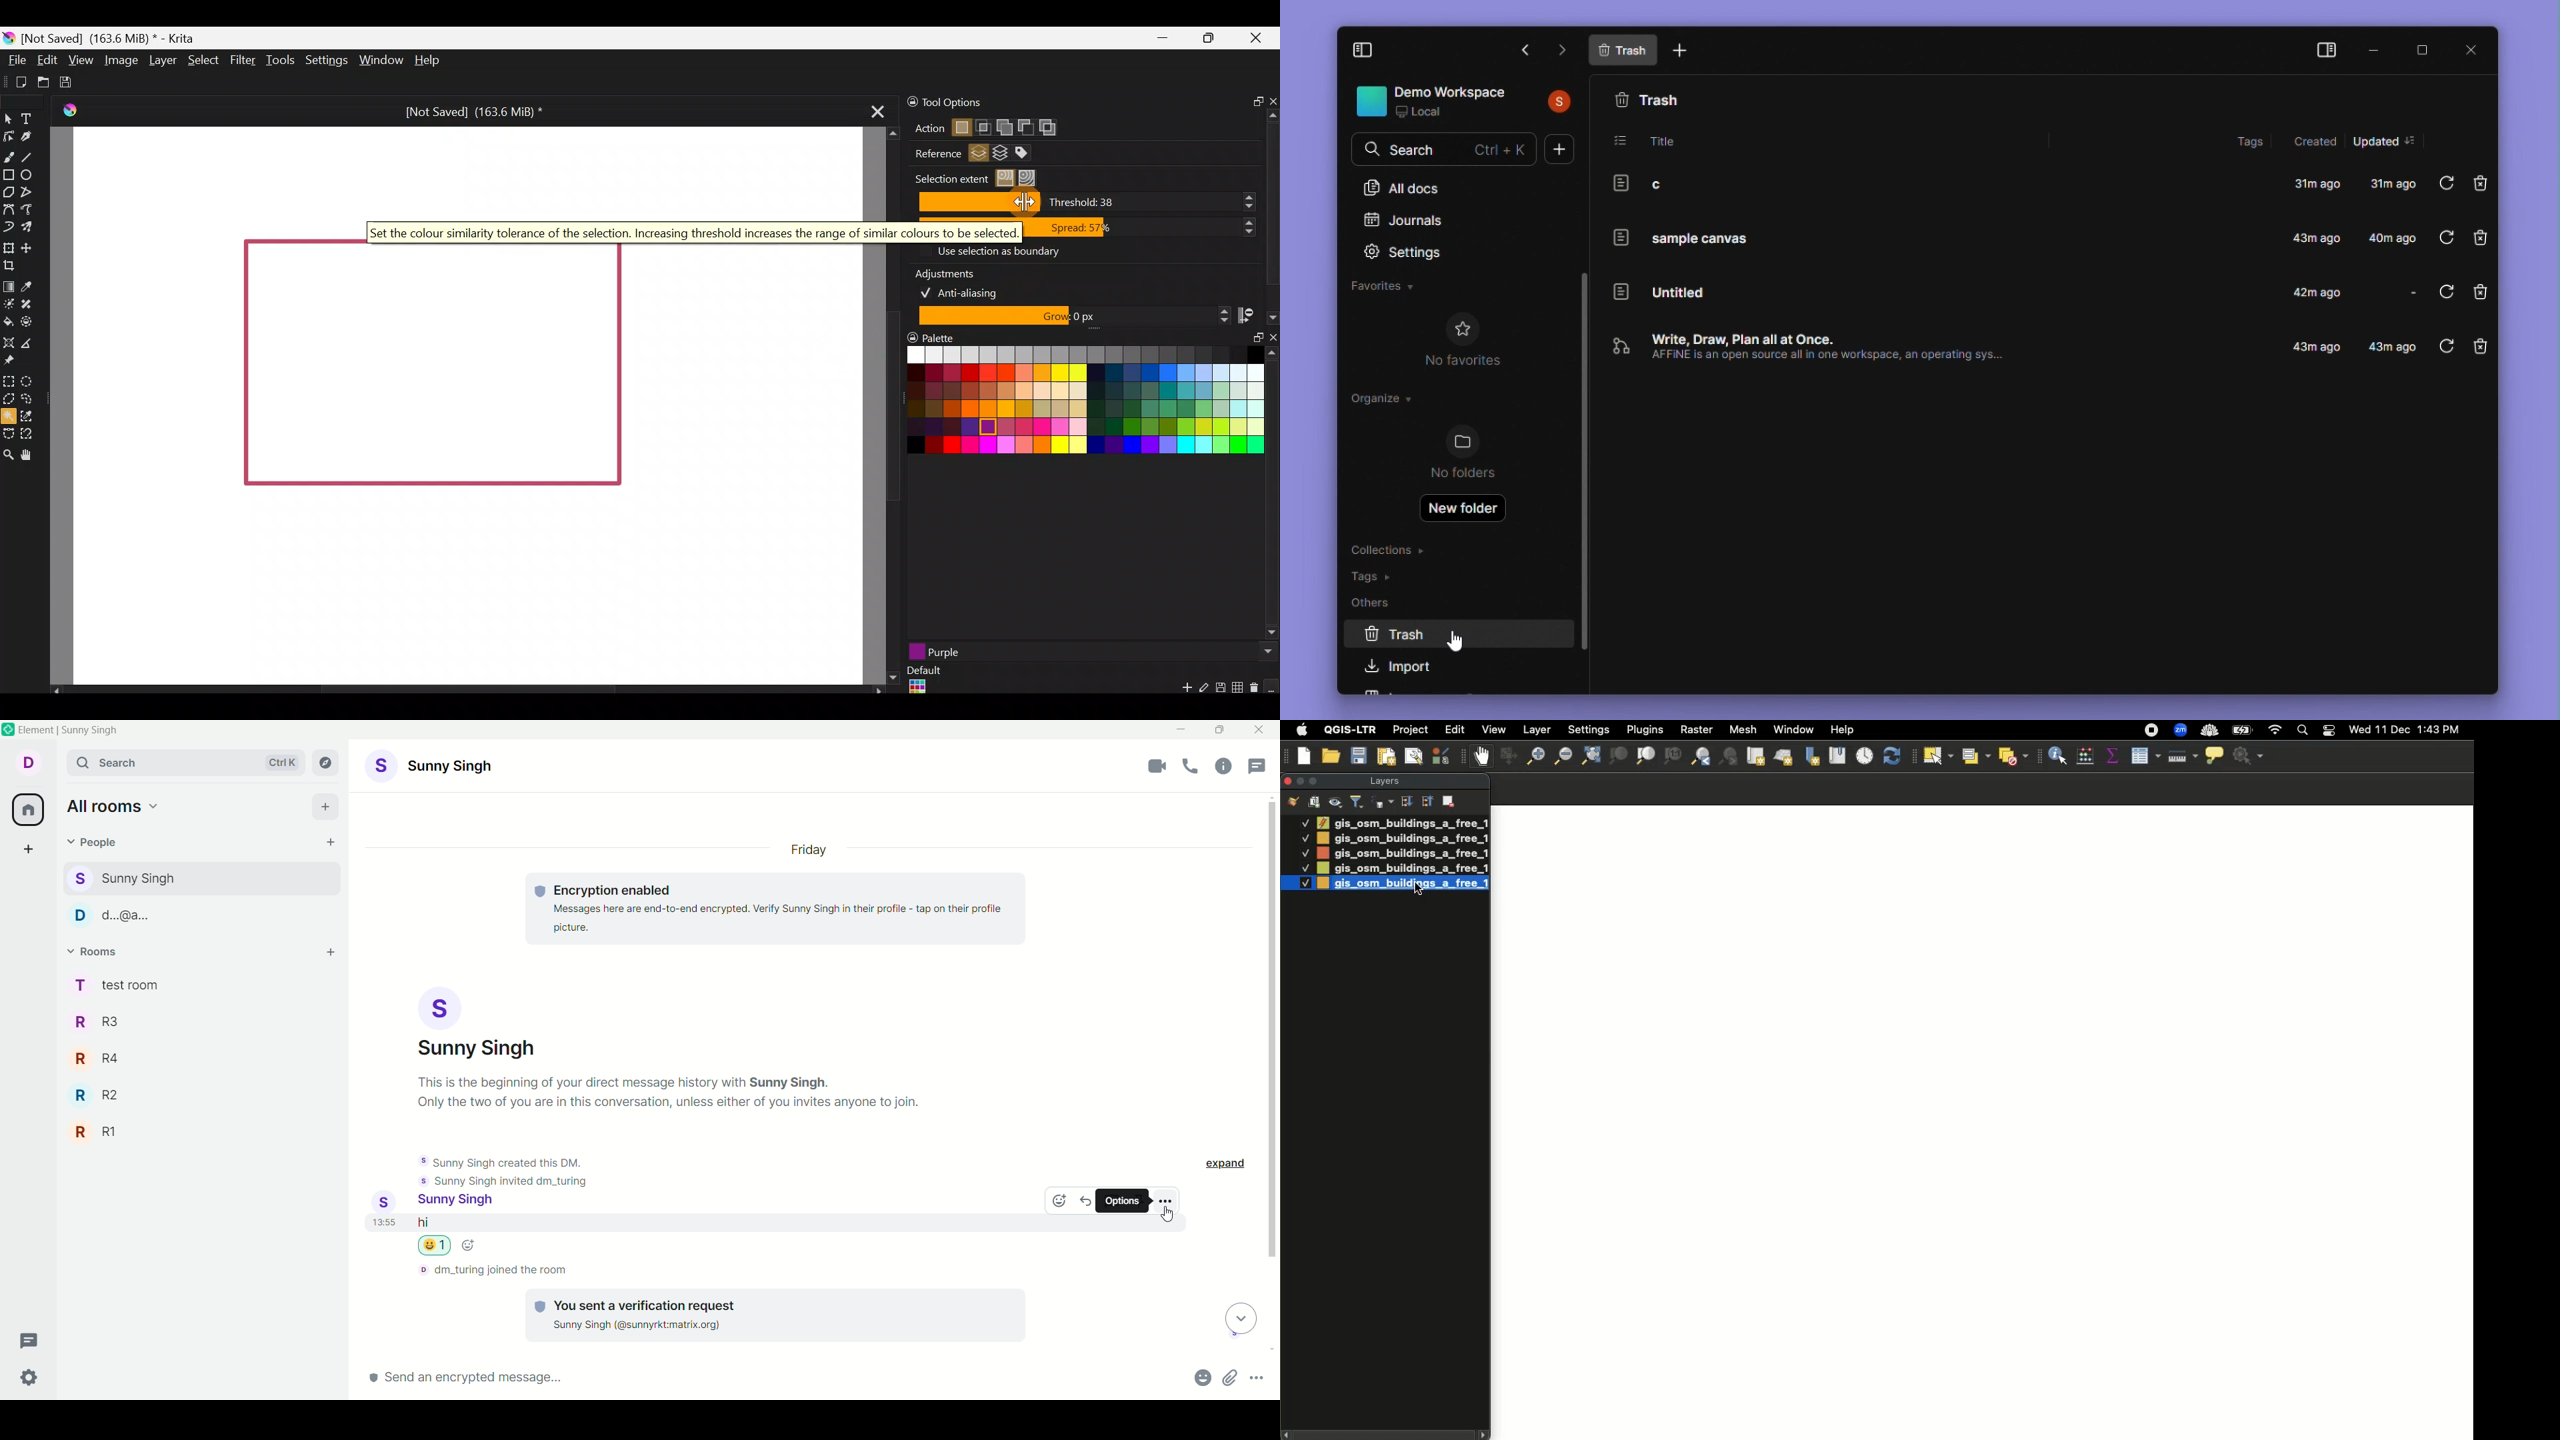  I want to click on Save, so click(1359, 756).